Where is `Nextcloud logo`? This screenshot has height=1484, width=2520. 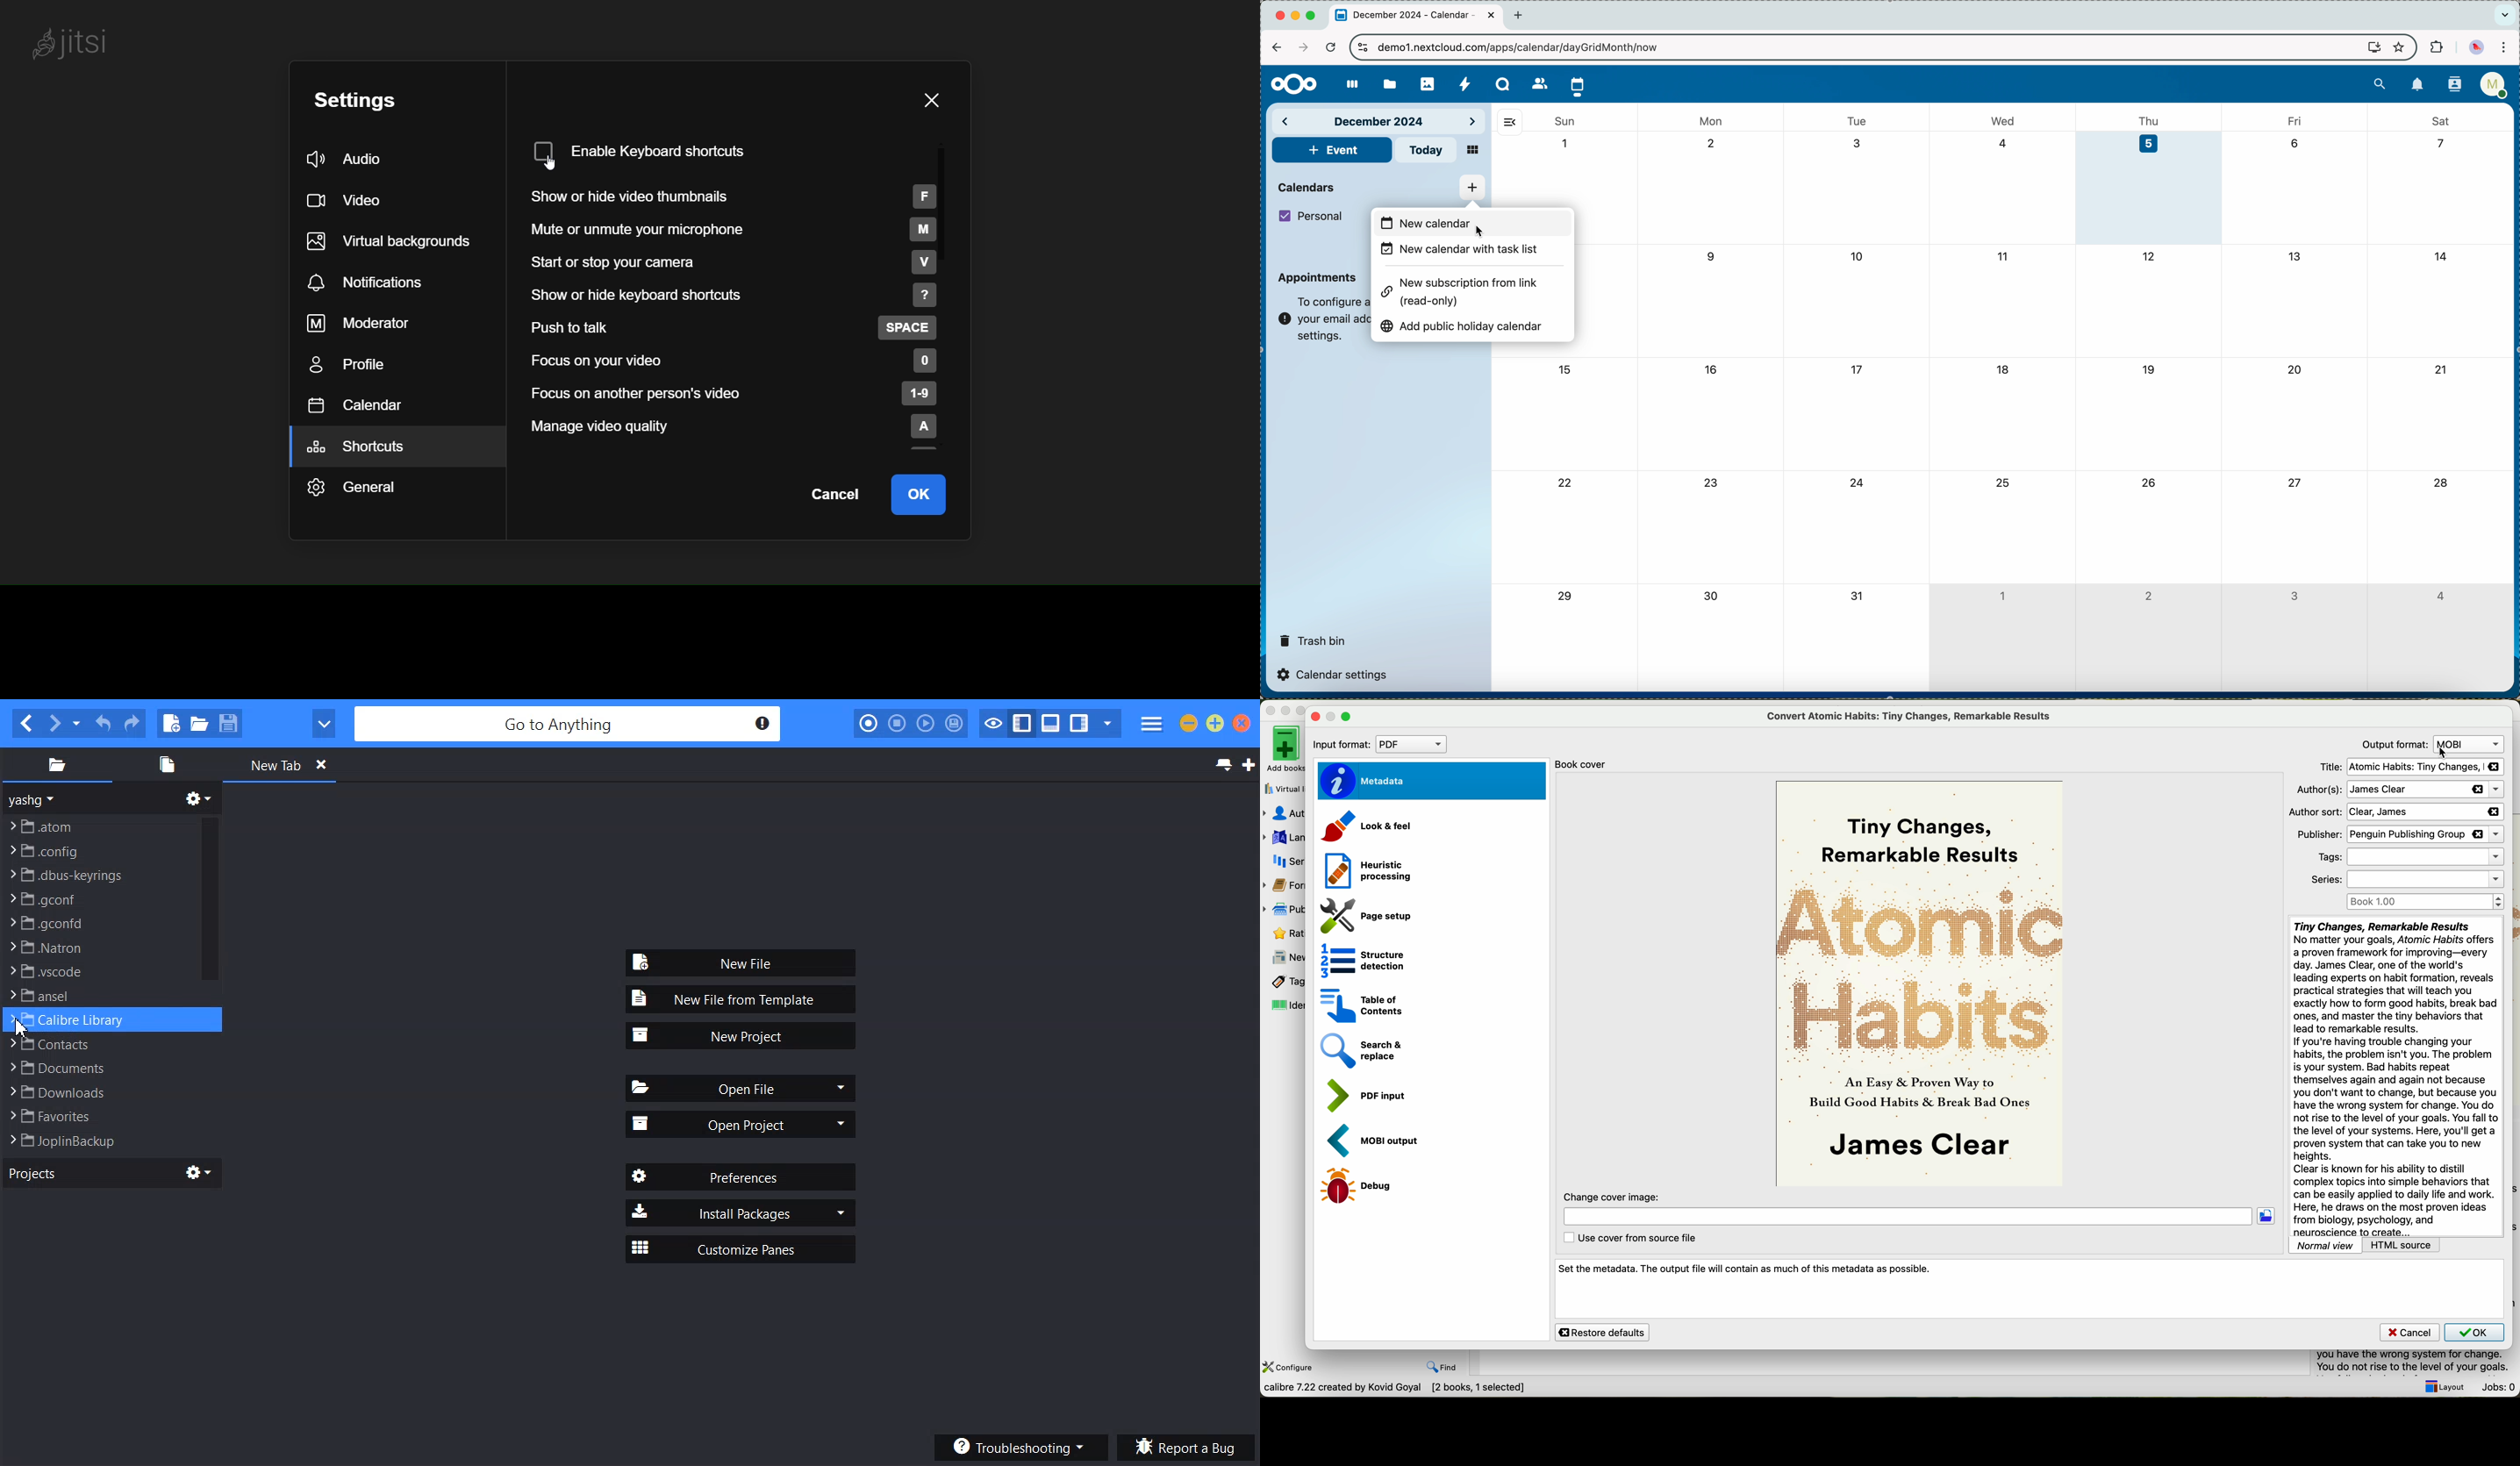 Nextcloud logo is located at coordinates (1290, 84).